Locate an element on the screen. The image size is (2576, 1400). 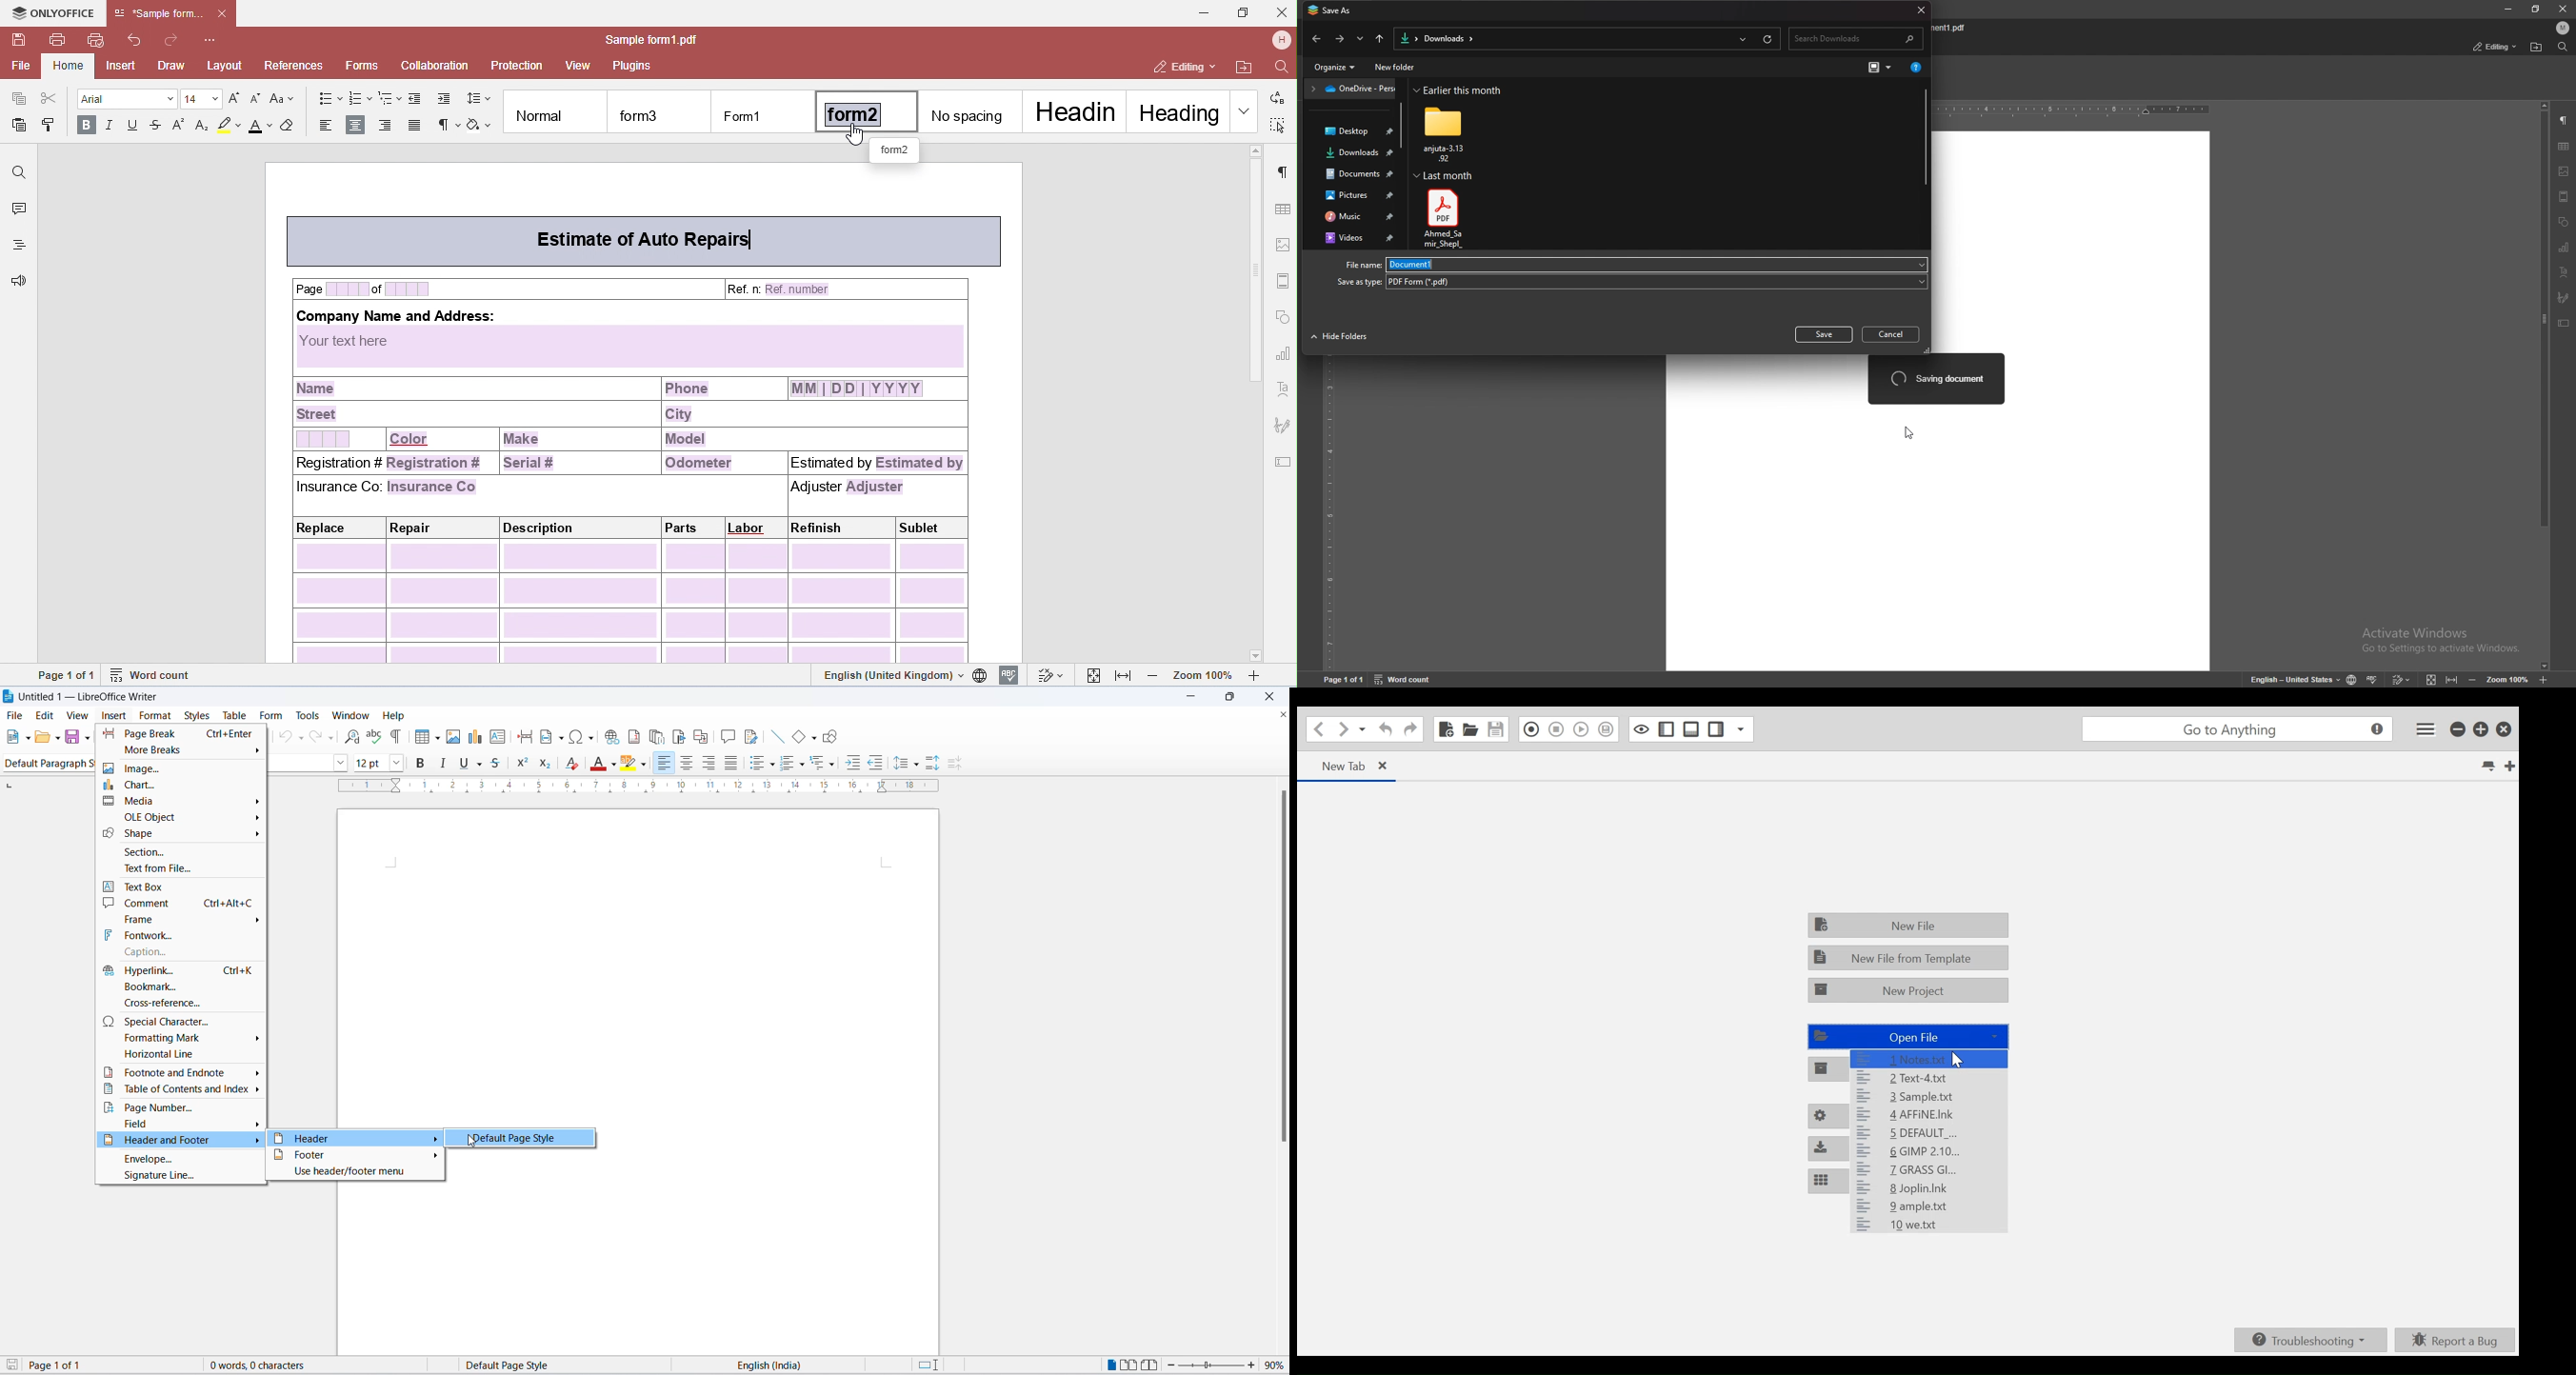
horizontal line is located at coordinates (180, 1055).